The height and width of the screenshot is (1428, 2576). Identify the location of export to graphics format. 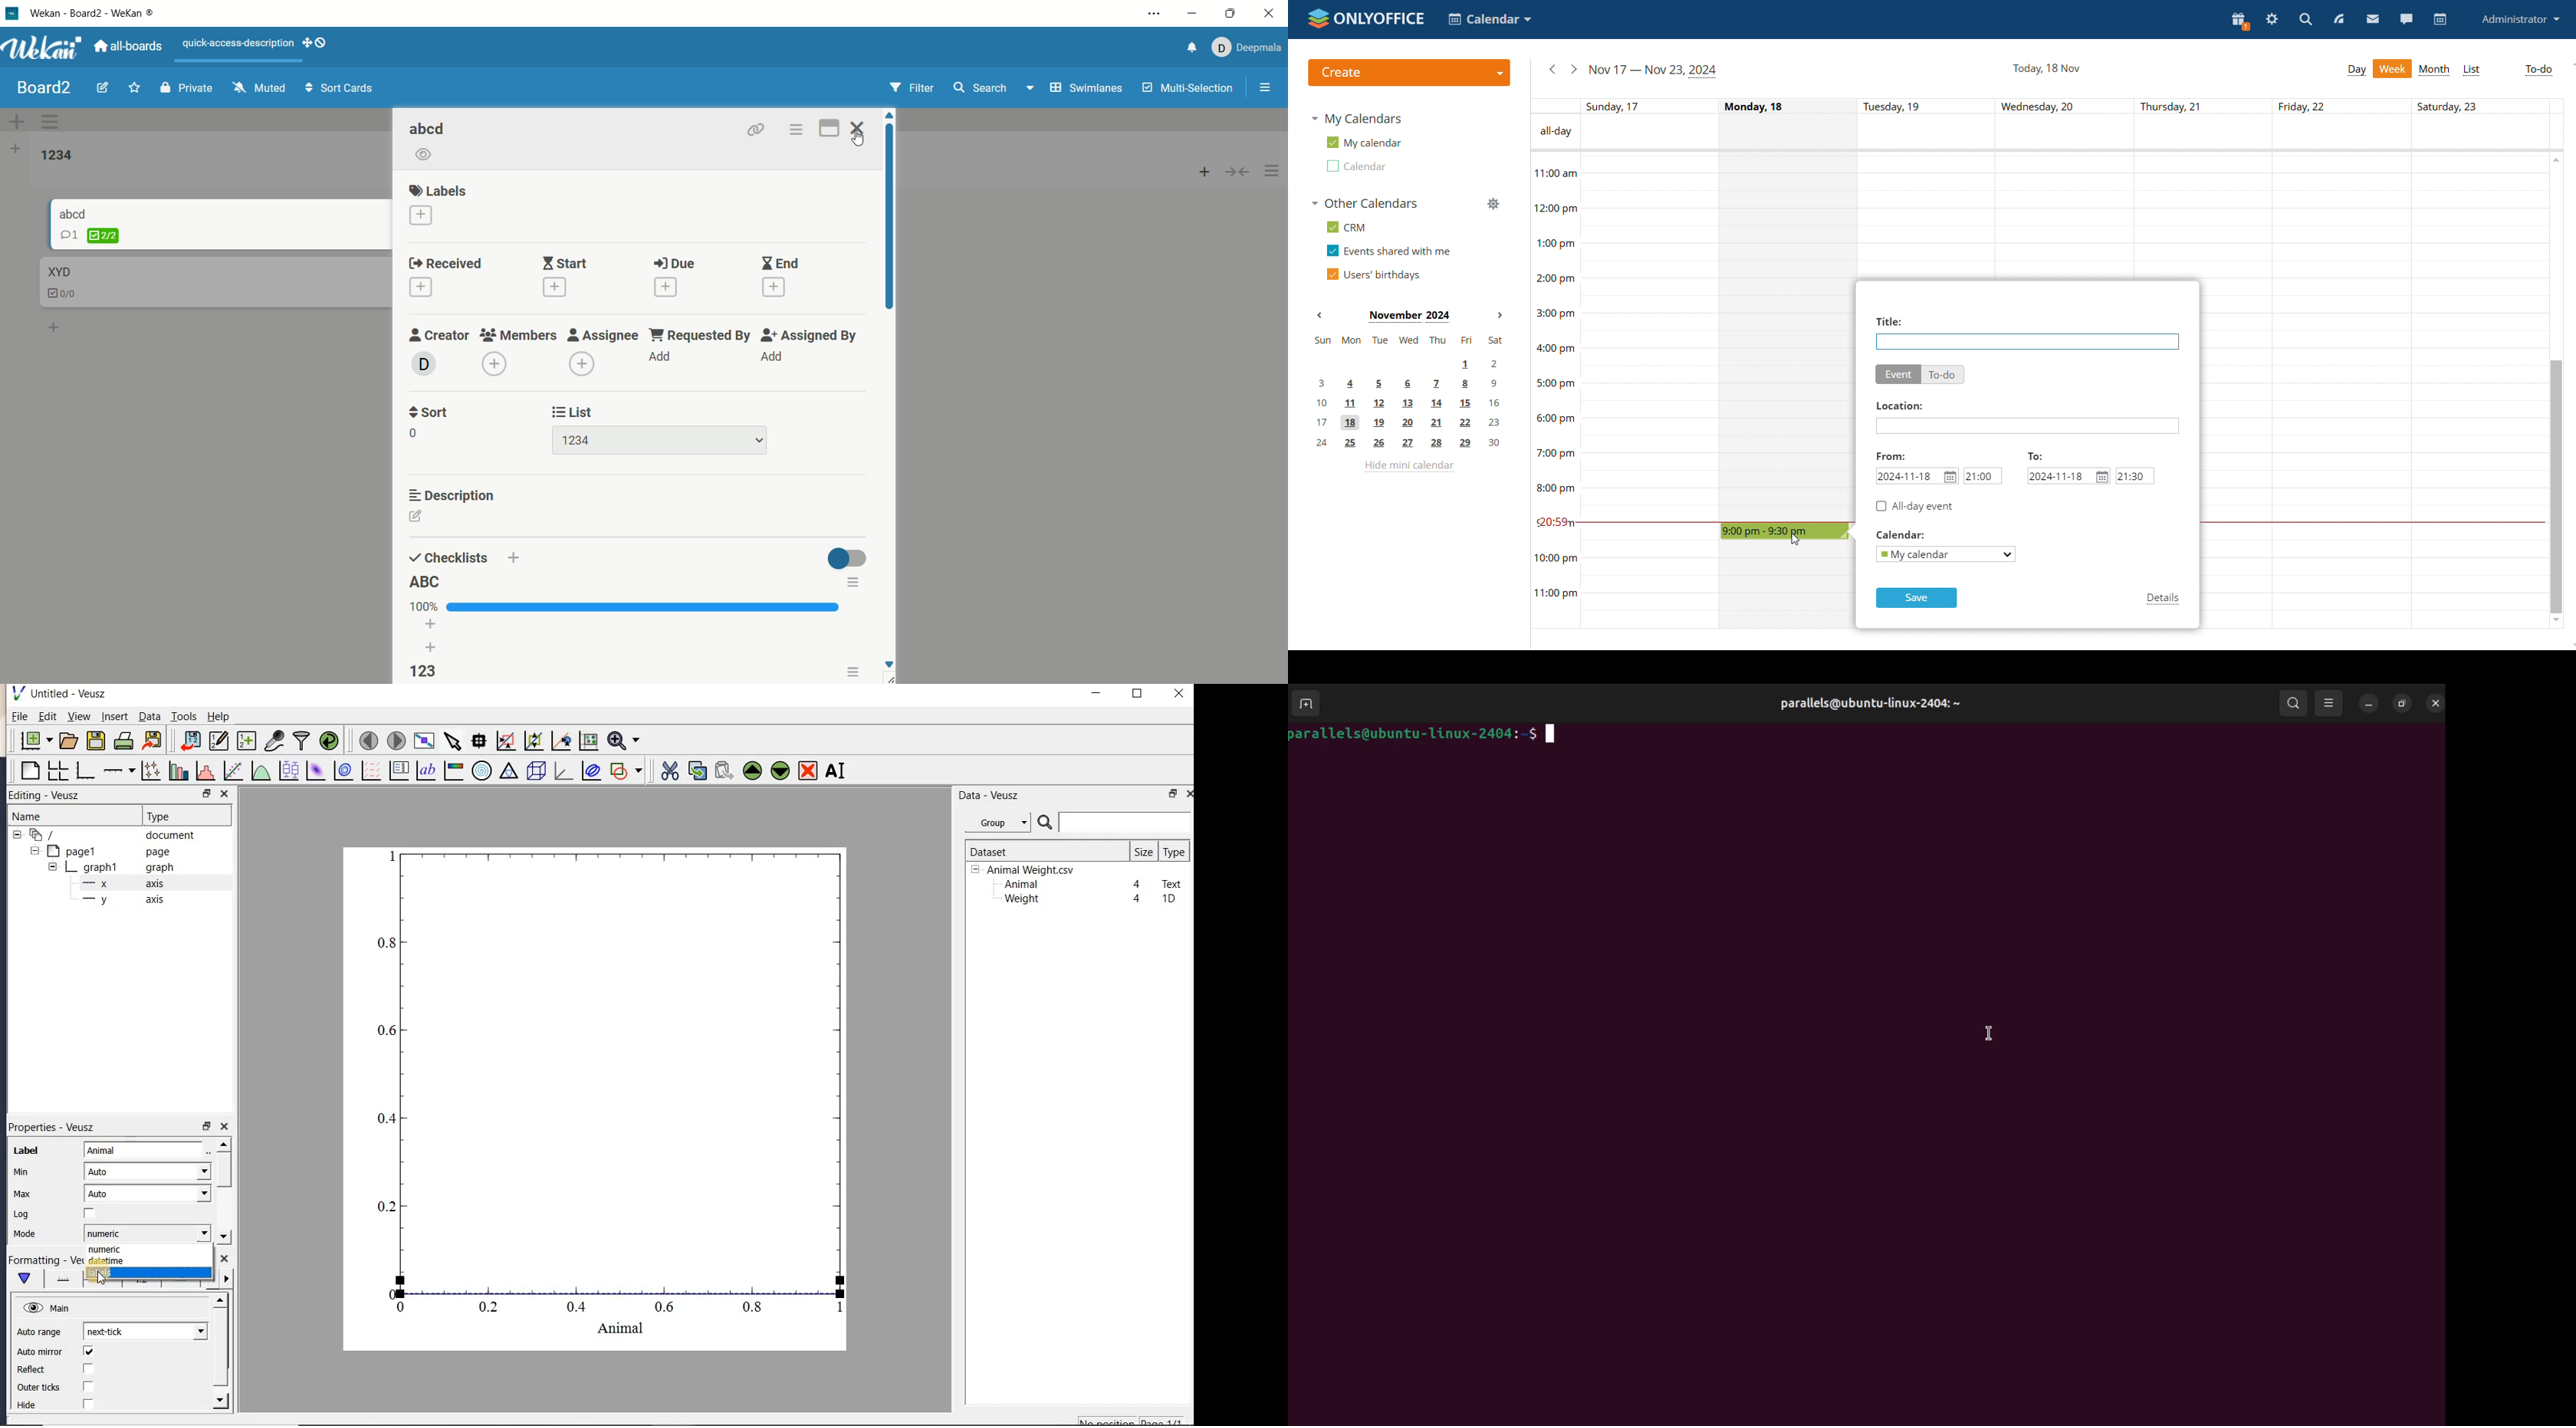
(153, 739).